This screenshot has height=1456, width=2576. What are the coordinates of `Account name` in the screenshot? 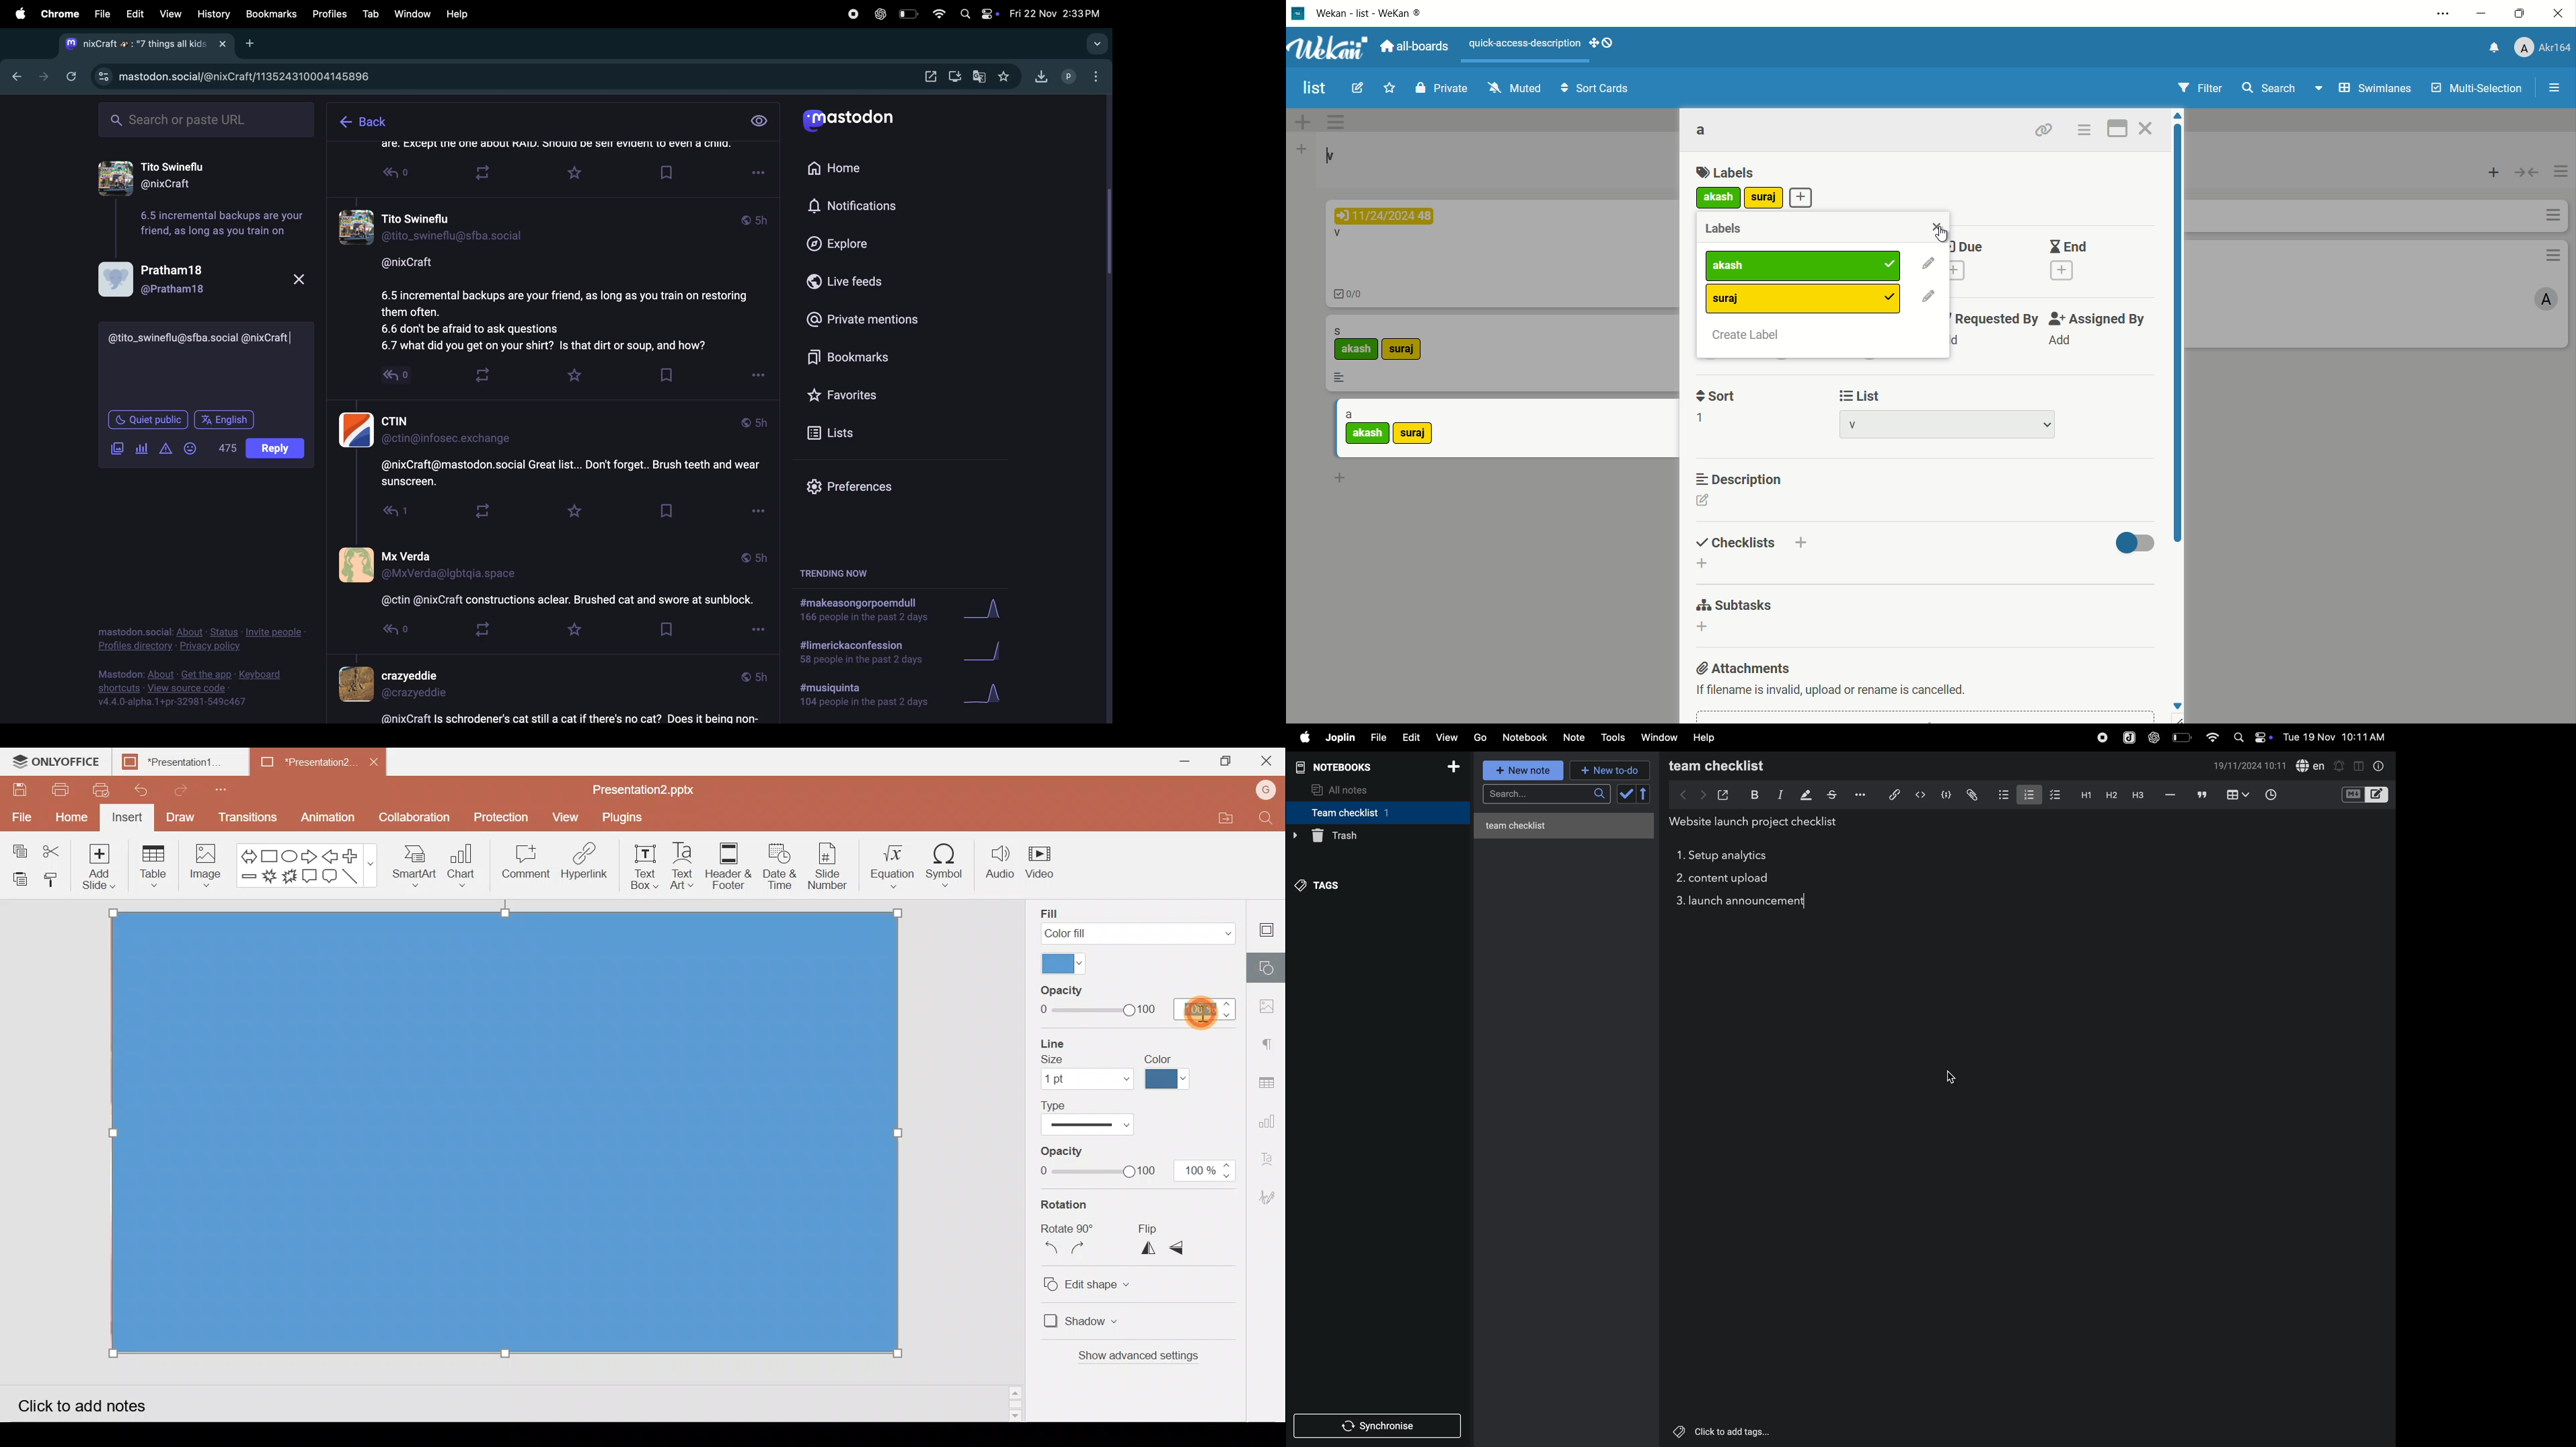 It's located at (1268, 790).